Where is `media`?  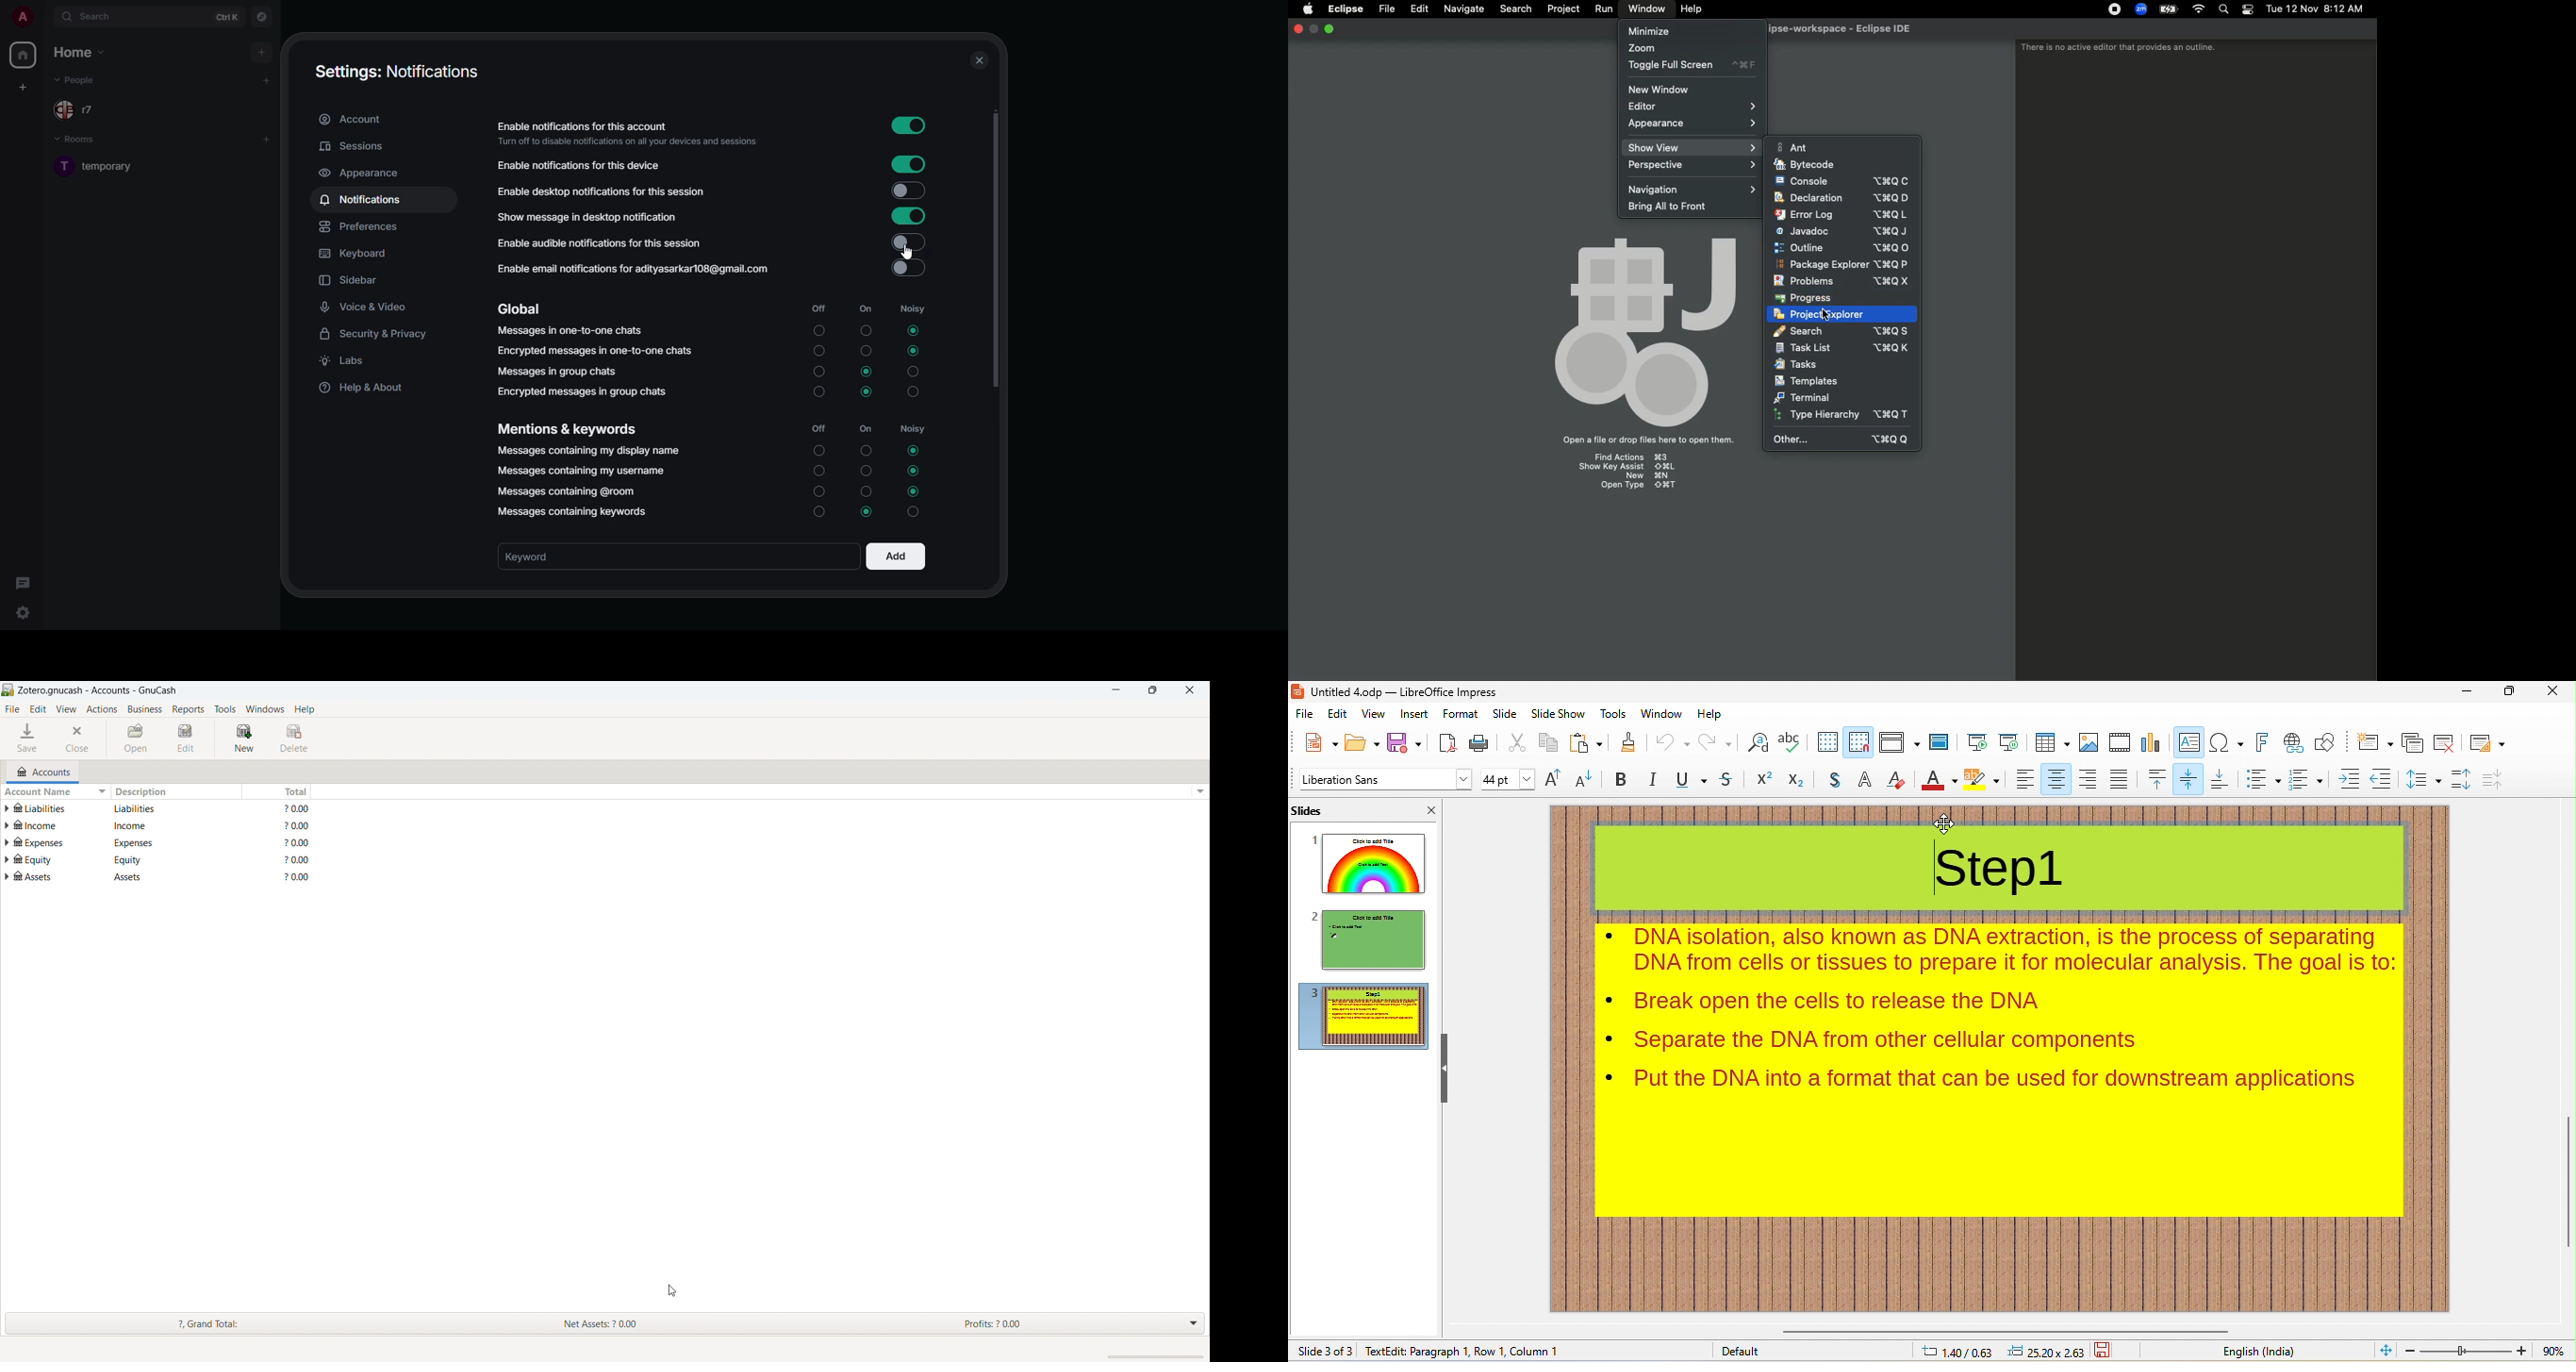 media is located at coordinates (2117, 741).